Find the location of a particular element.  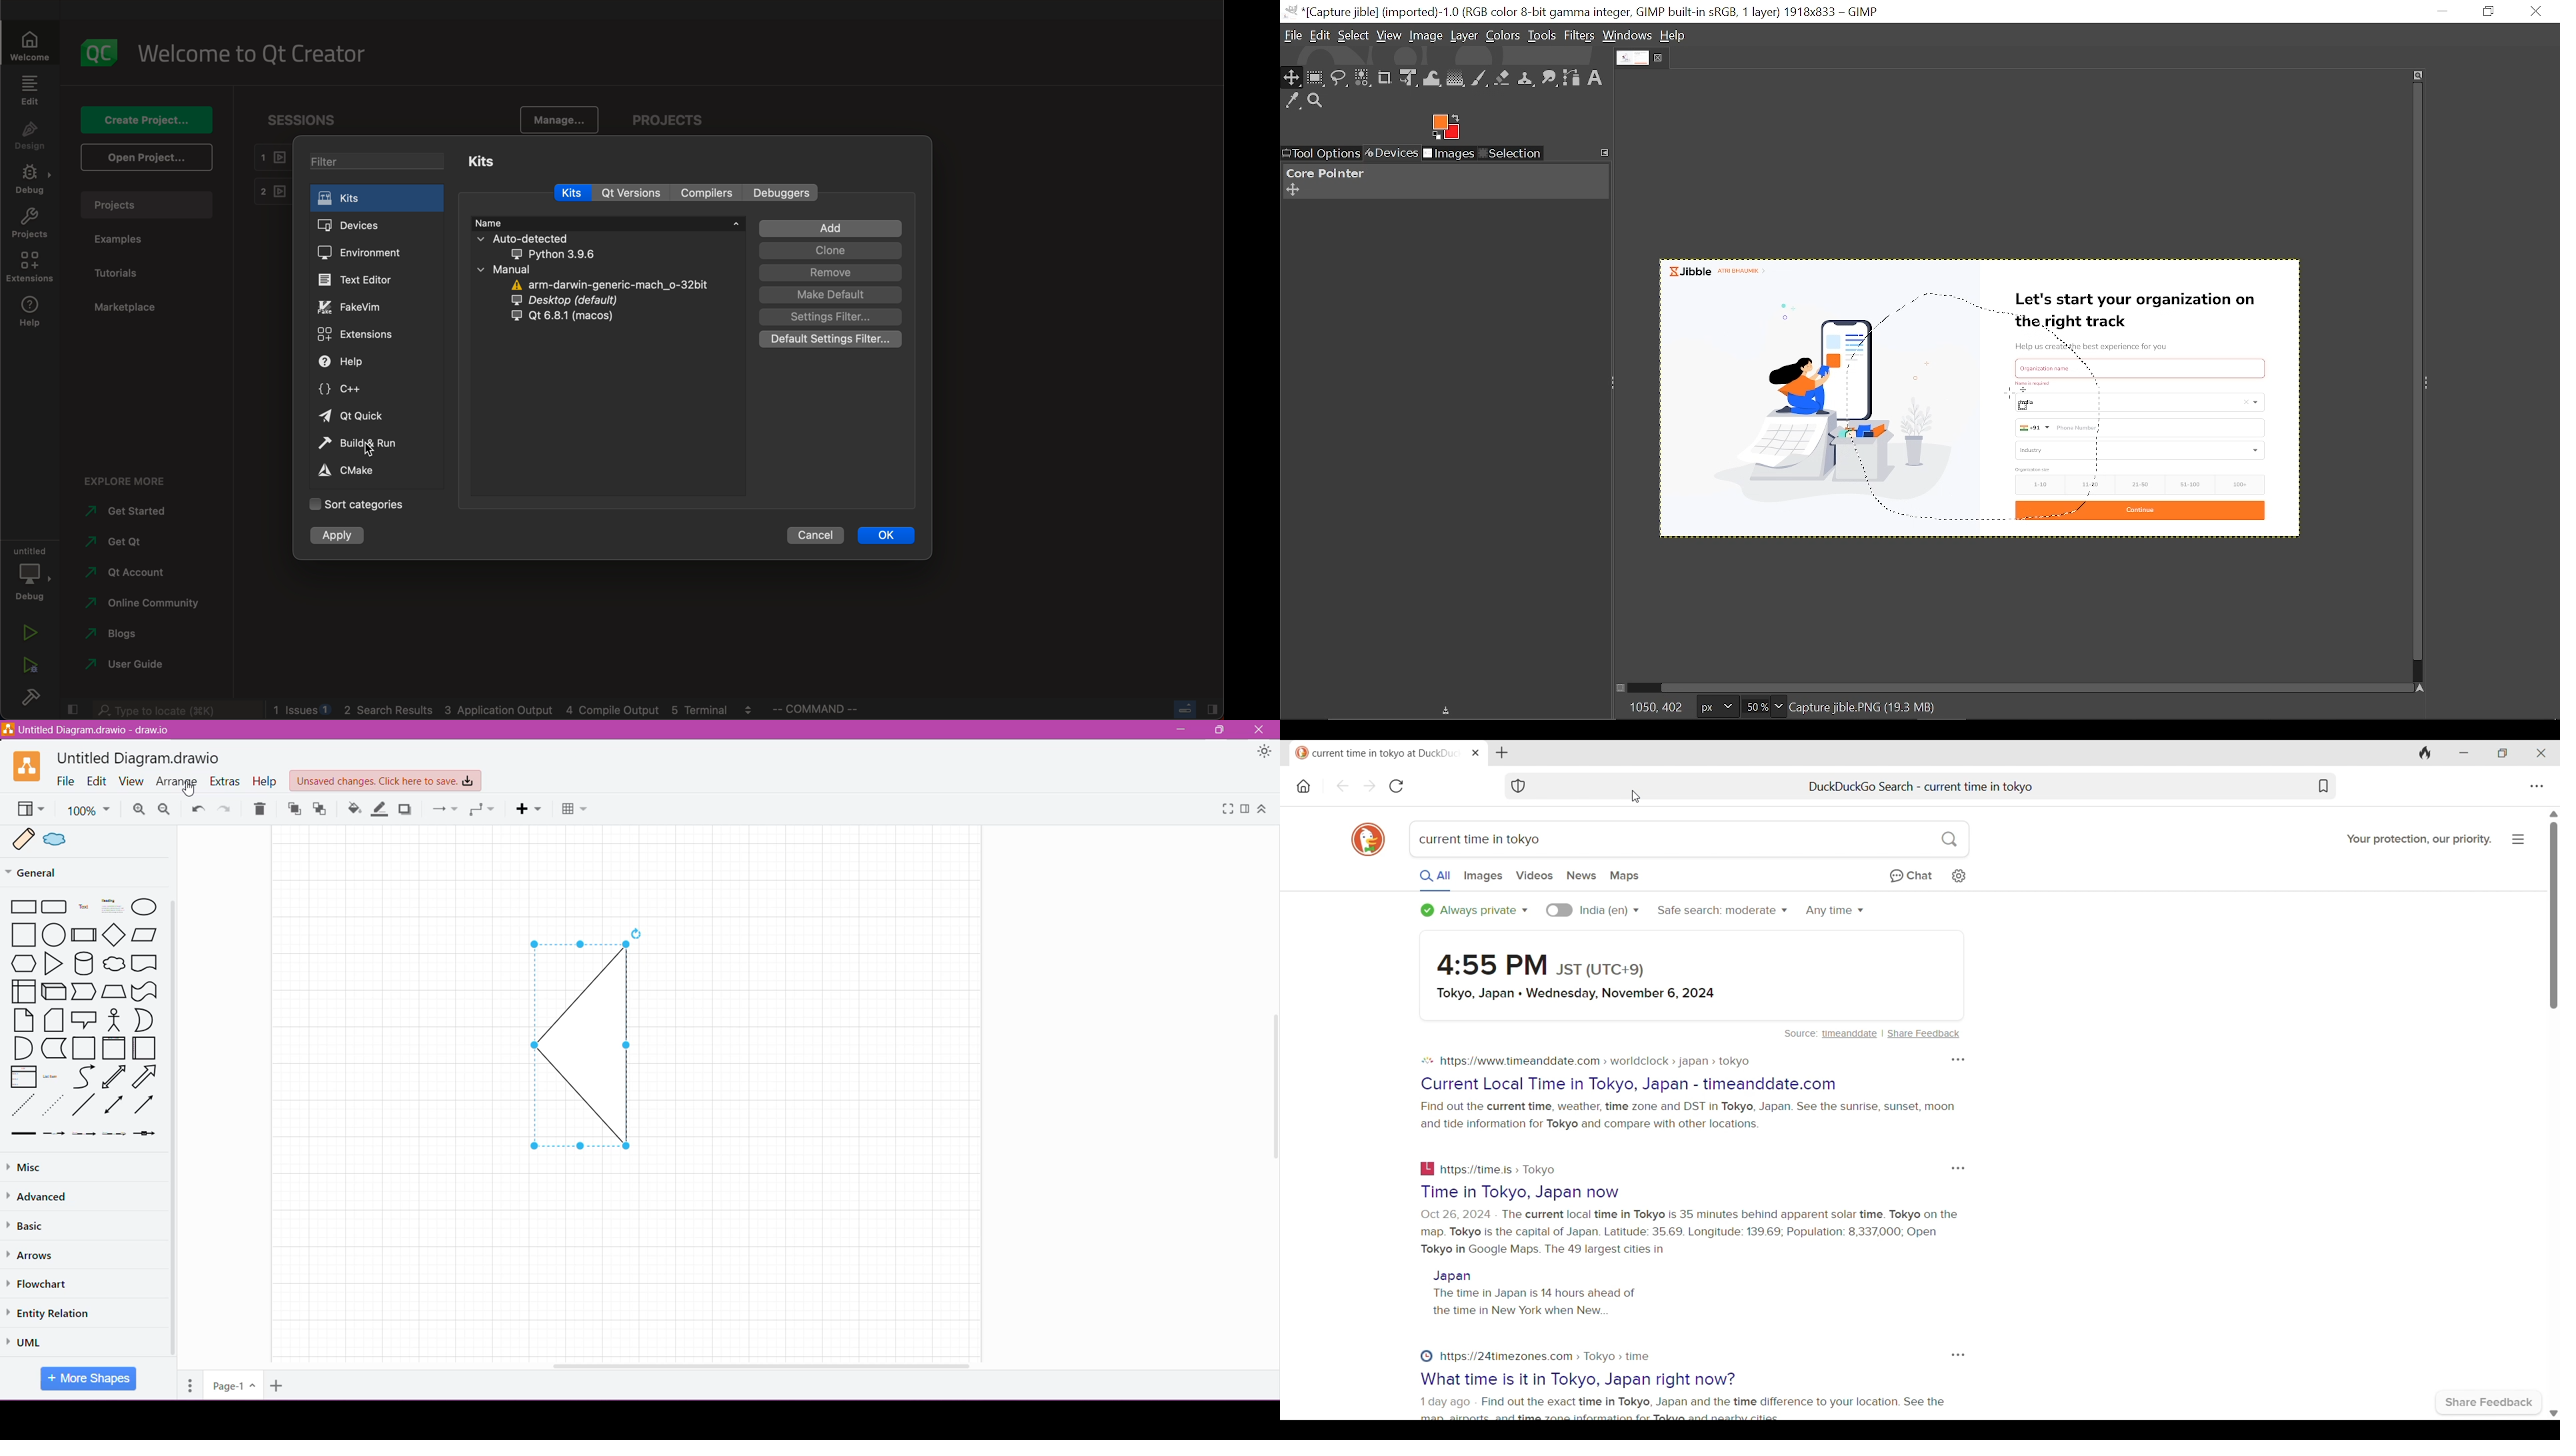

Eraser tool is located at coordinates (1502, 80).